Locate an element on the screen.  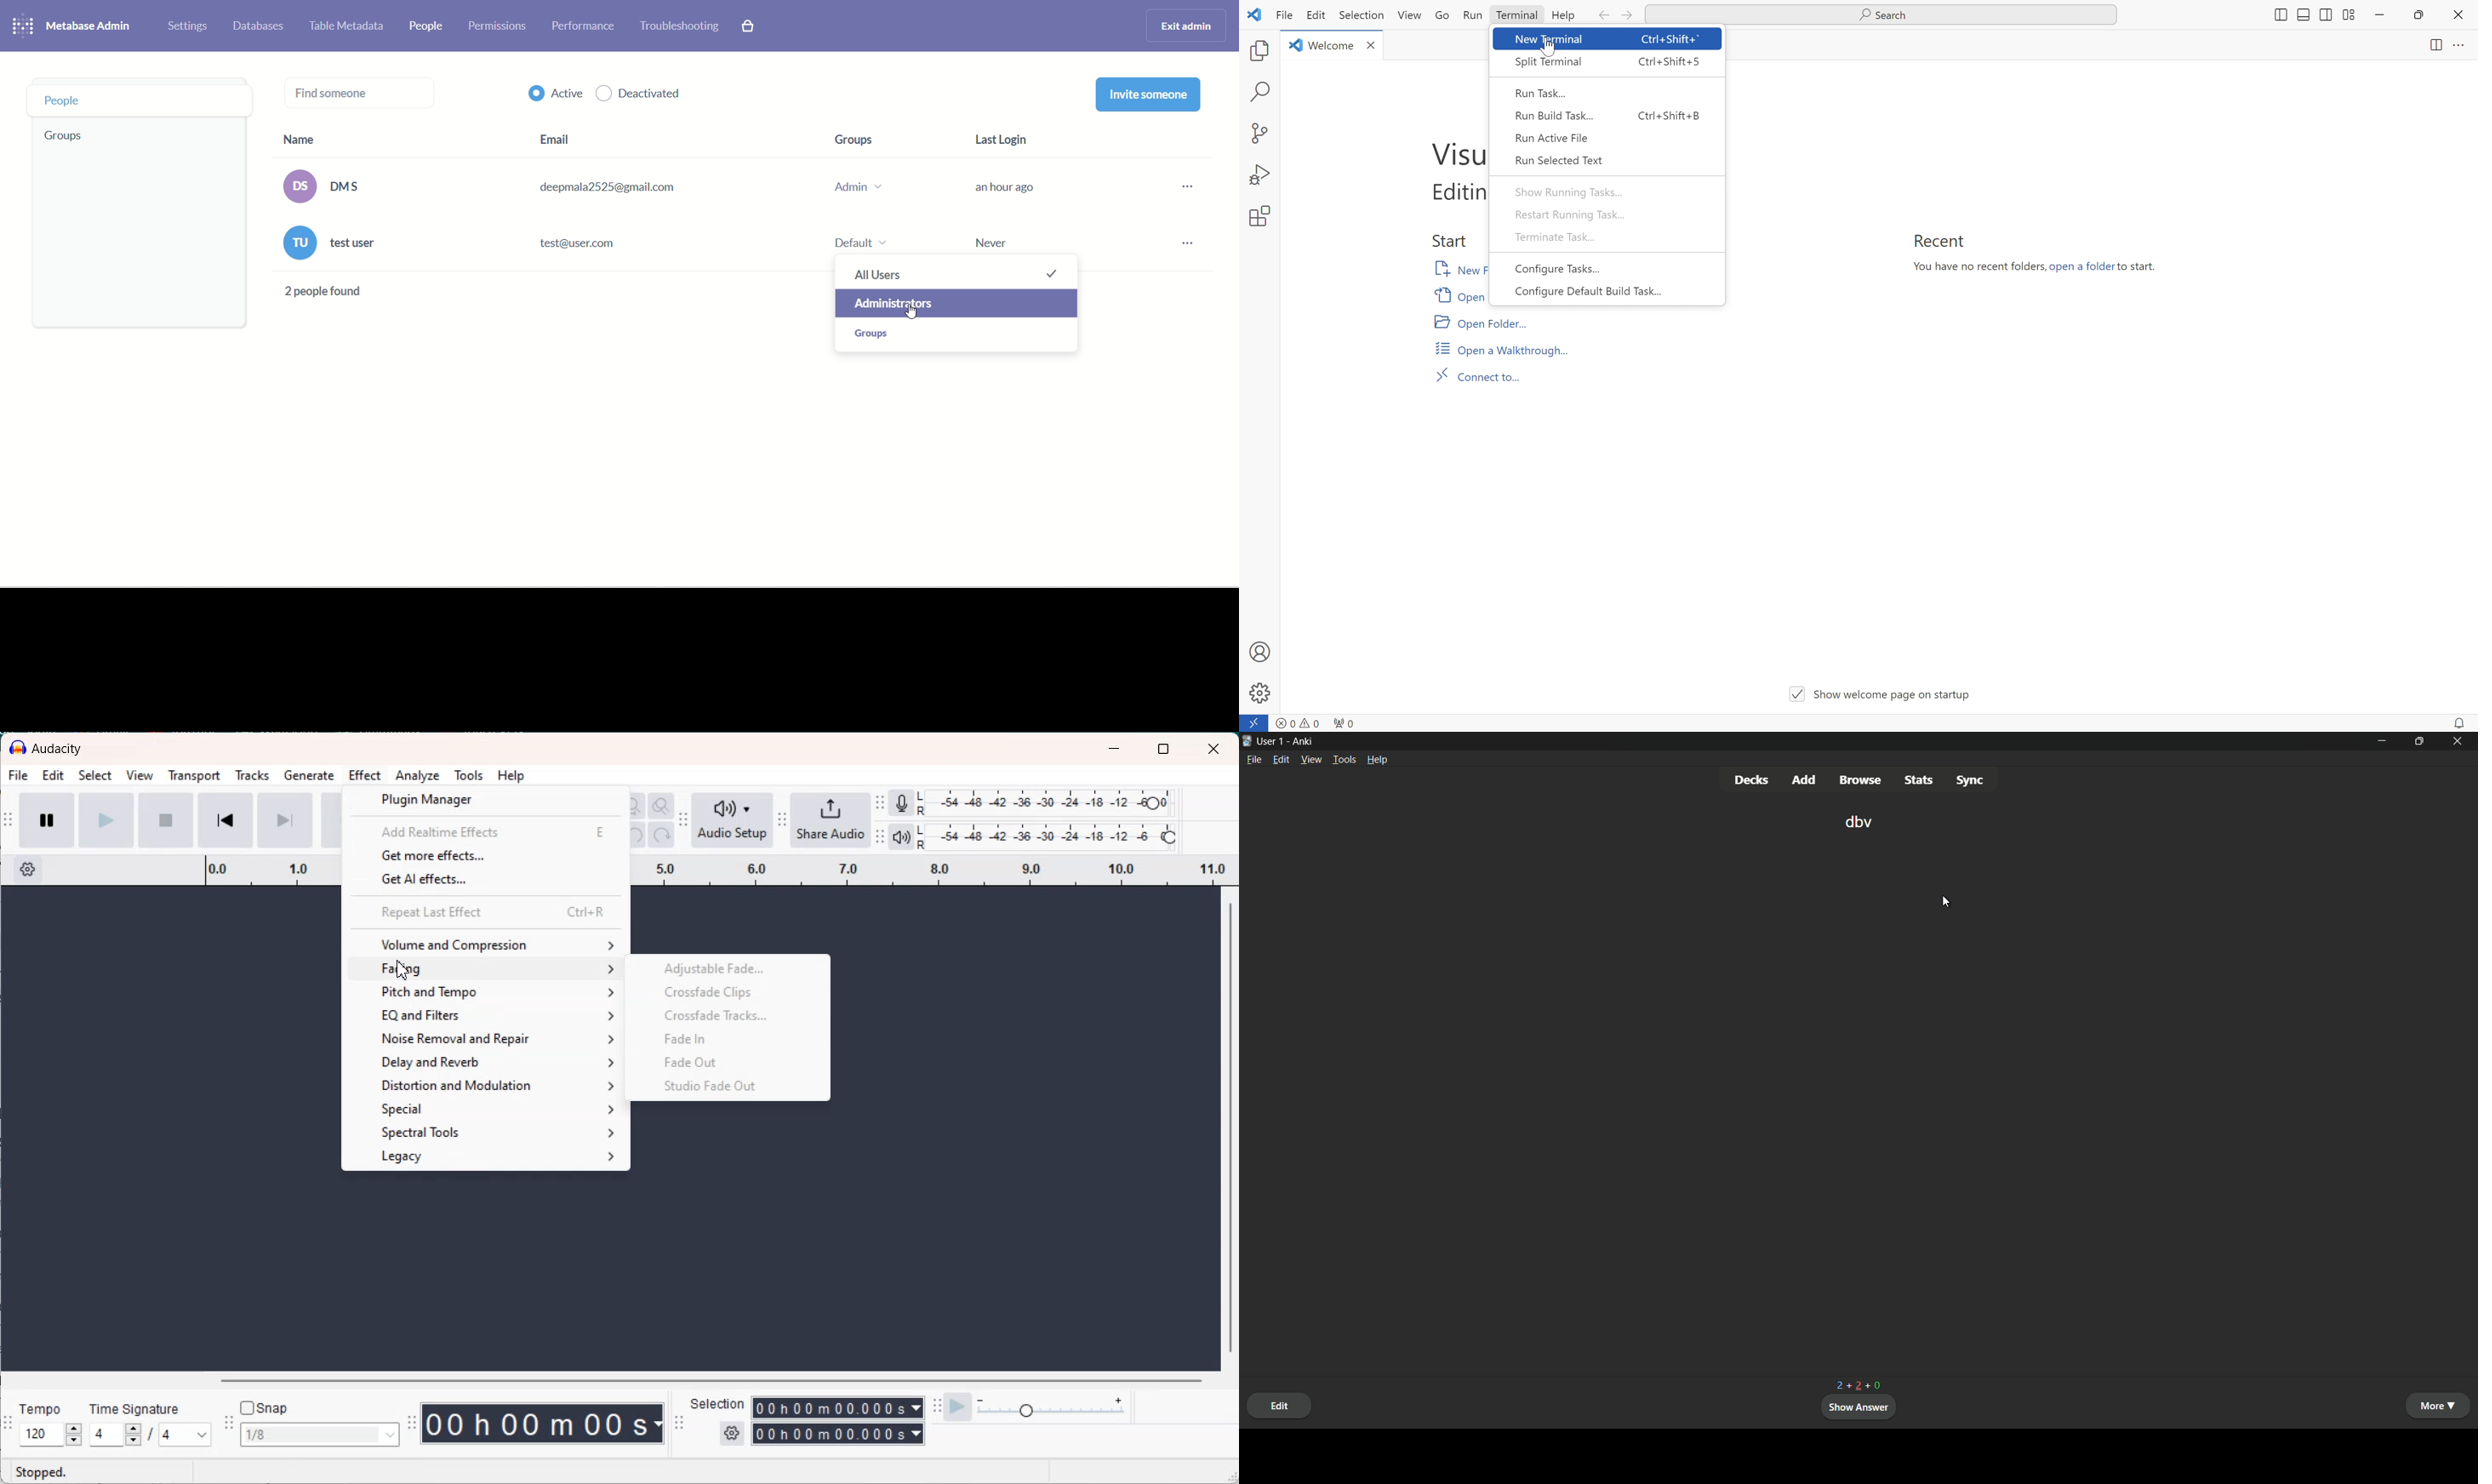
Split Terminal is located at coordinates (1606, 63).